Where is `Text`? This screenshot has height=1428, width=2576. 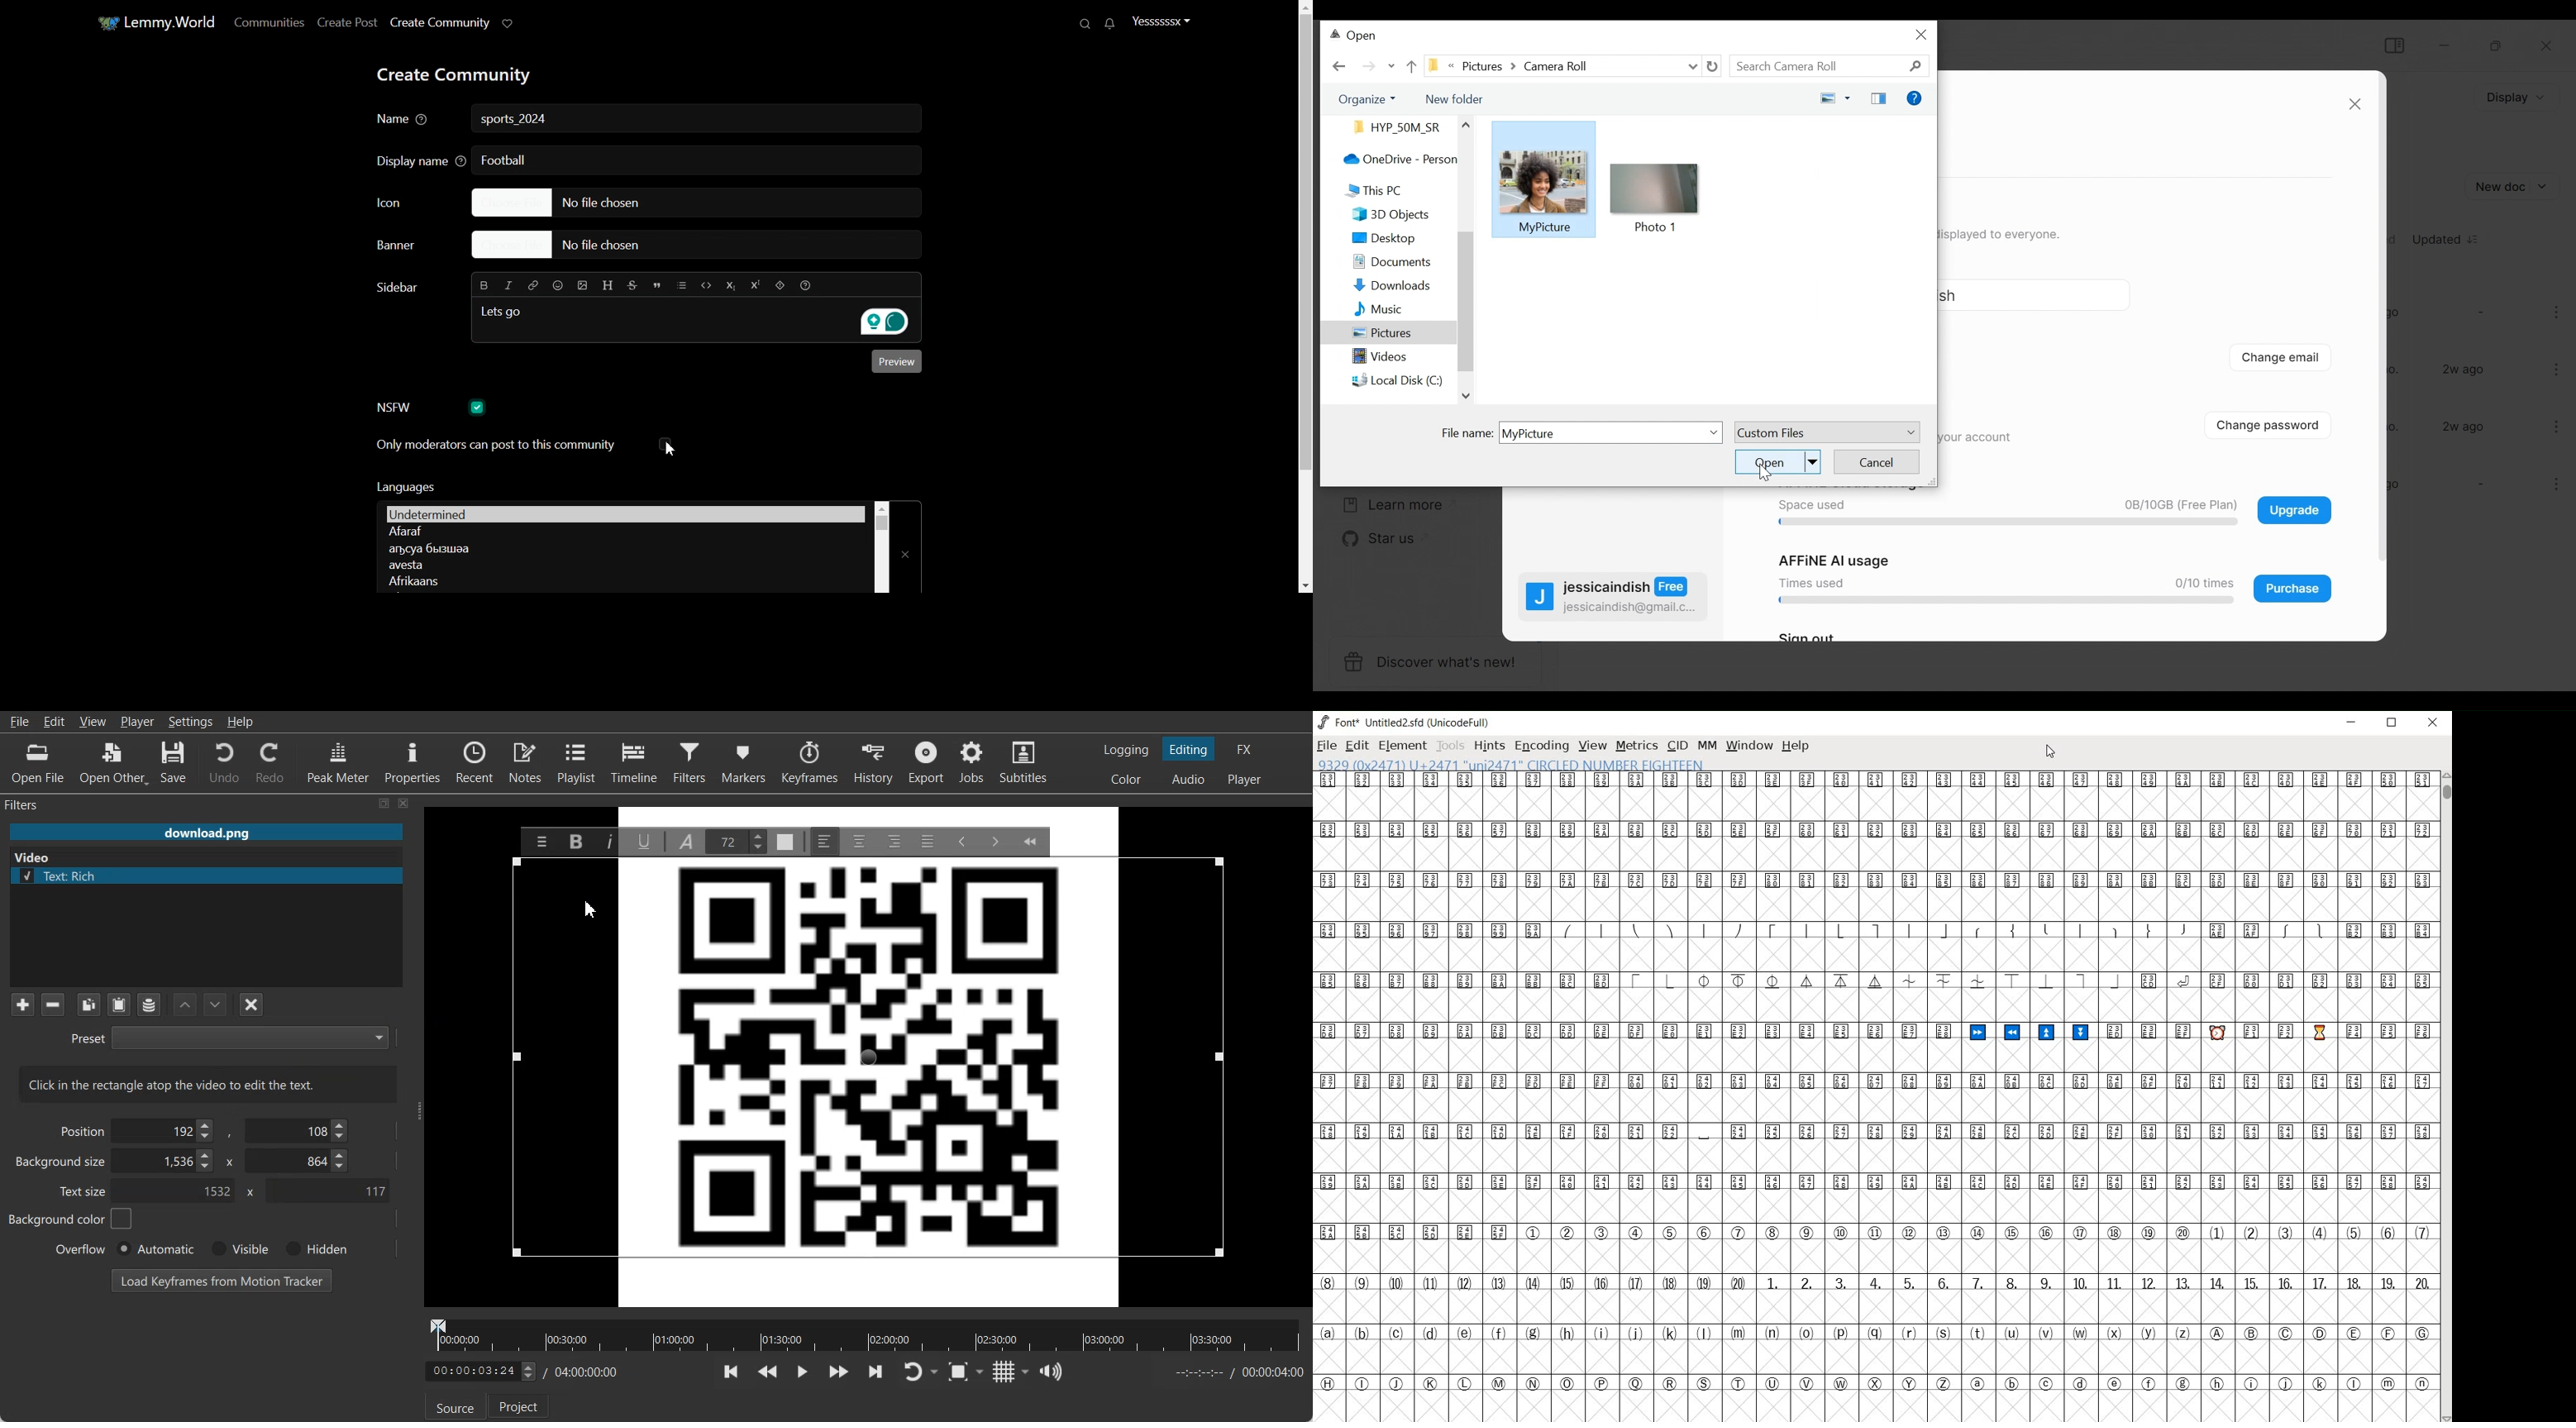
Text is located at coordinates (516, 120).